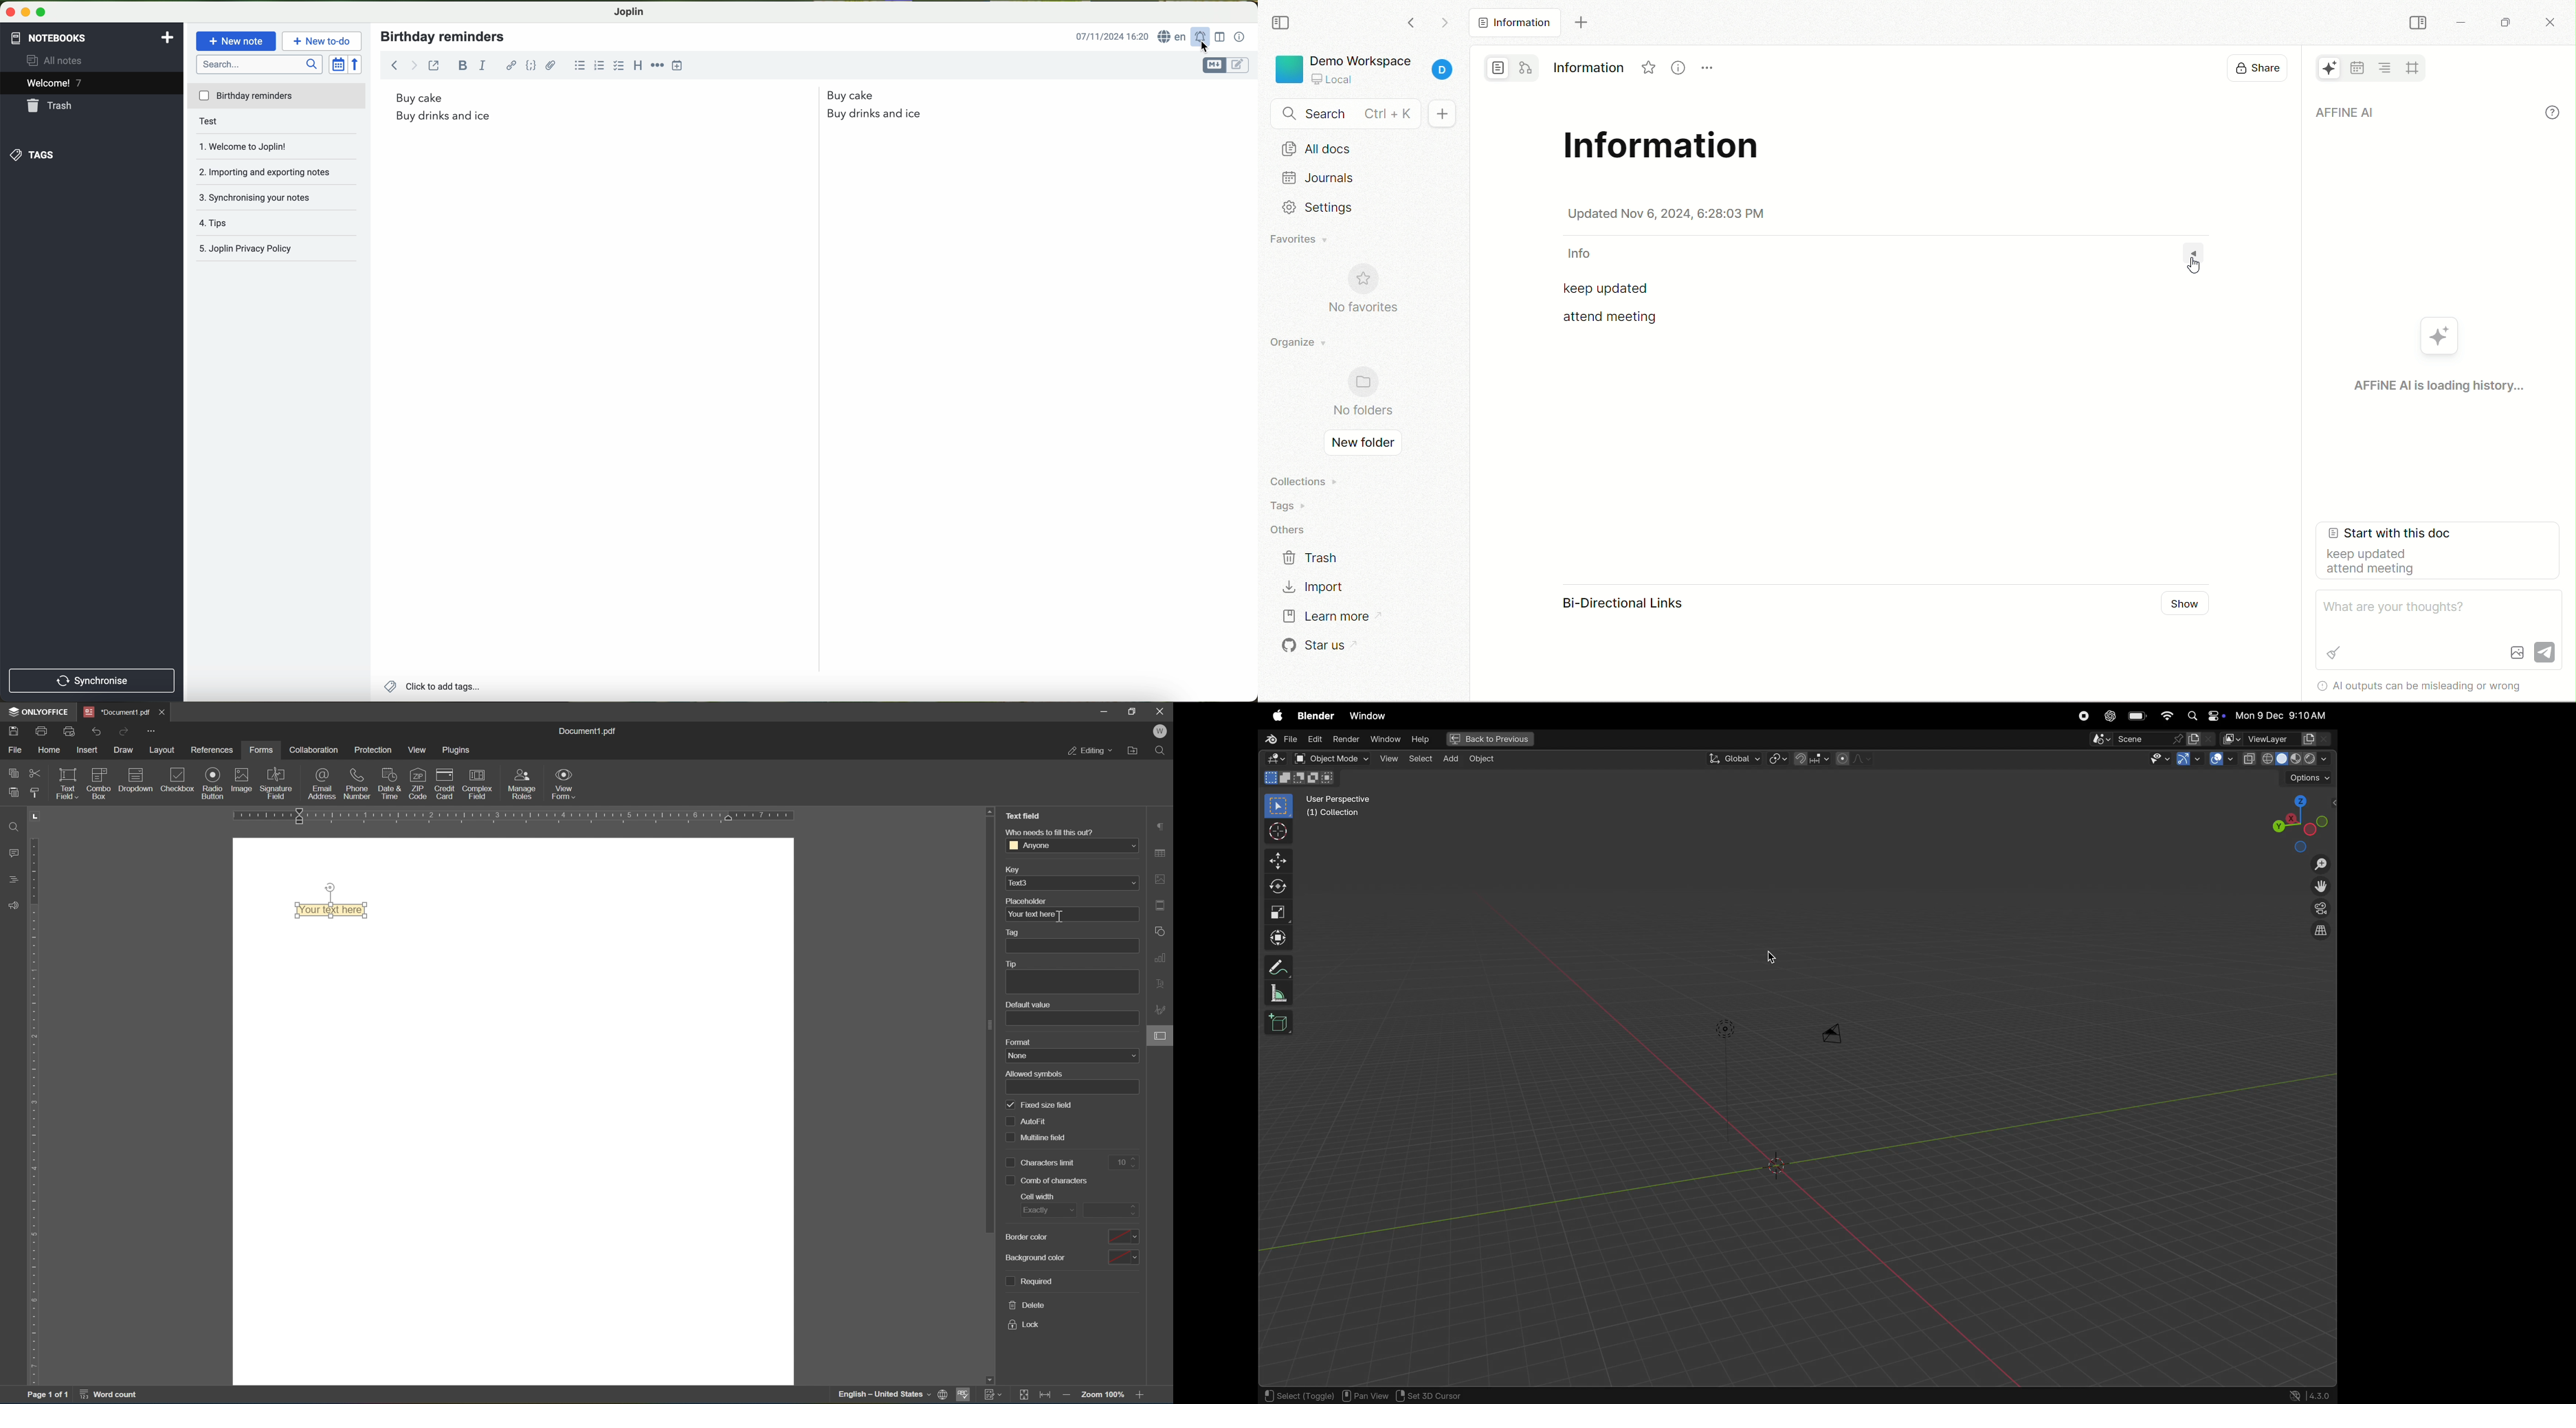 This screenshot has width=2576, height=1428. What do you see at coordinates (1019, 870) in the screenshot?
I see `key` at bounding box center [1019, 870].